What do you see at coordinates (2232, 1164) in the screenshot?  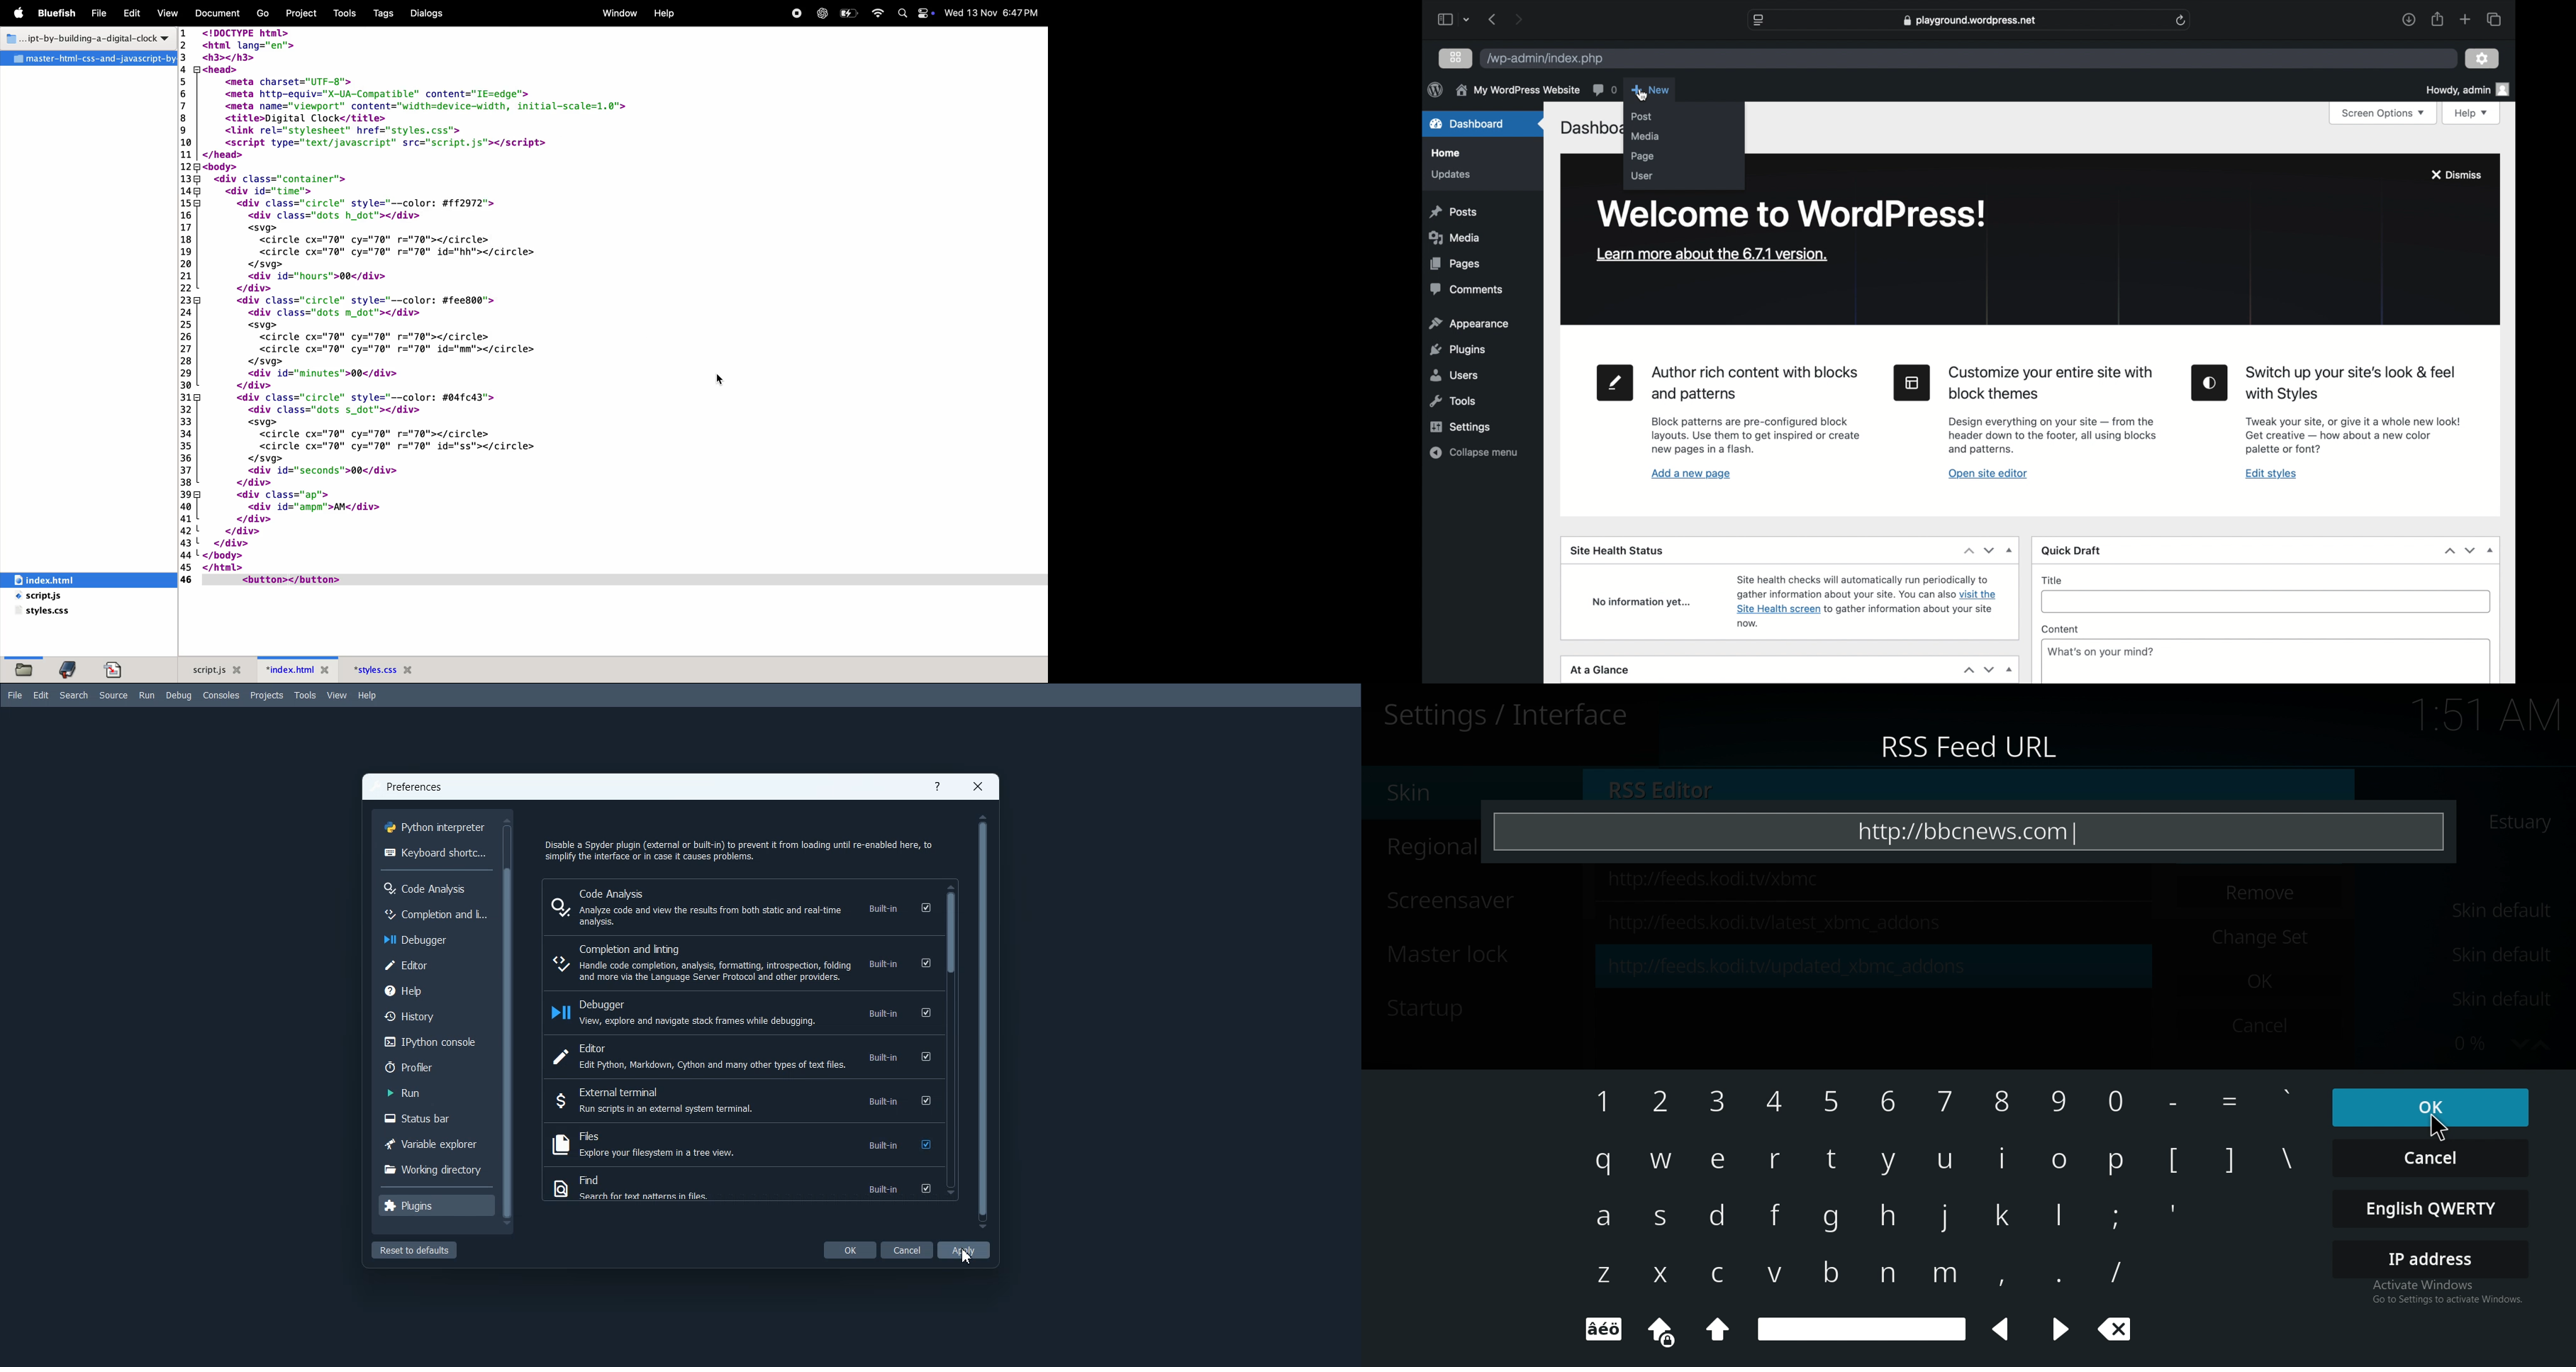 I see `]` at bounding box center [2232, 1164].